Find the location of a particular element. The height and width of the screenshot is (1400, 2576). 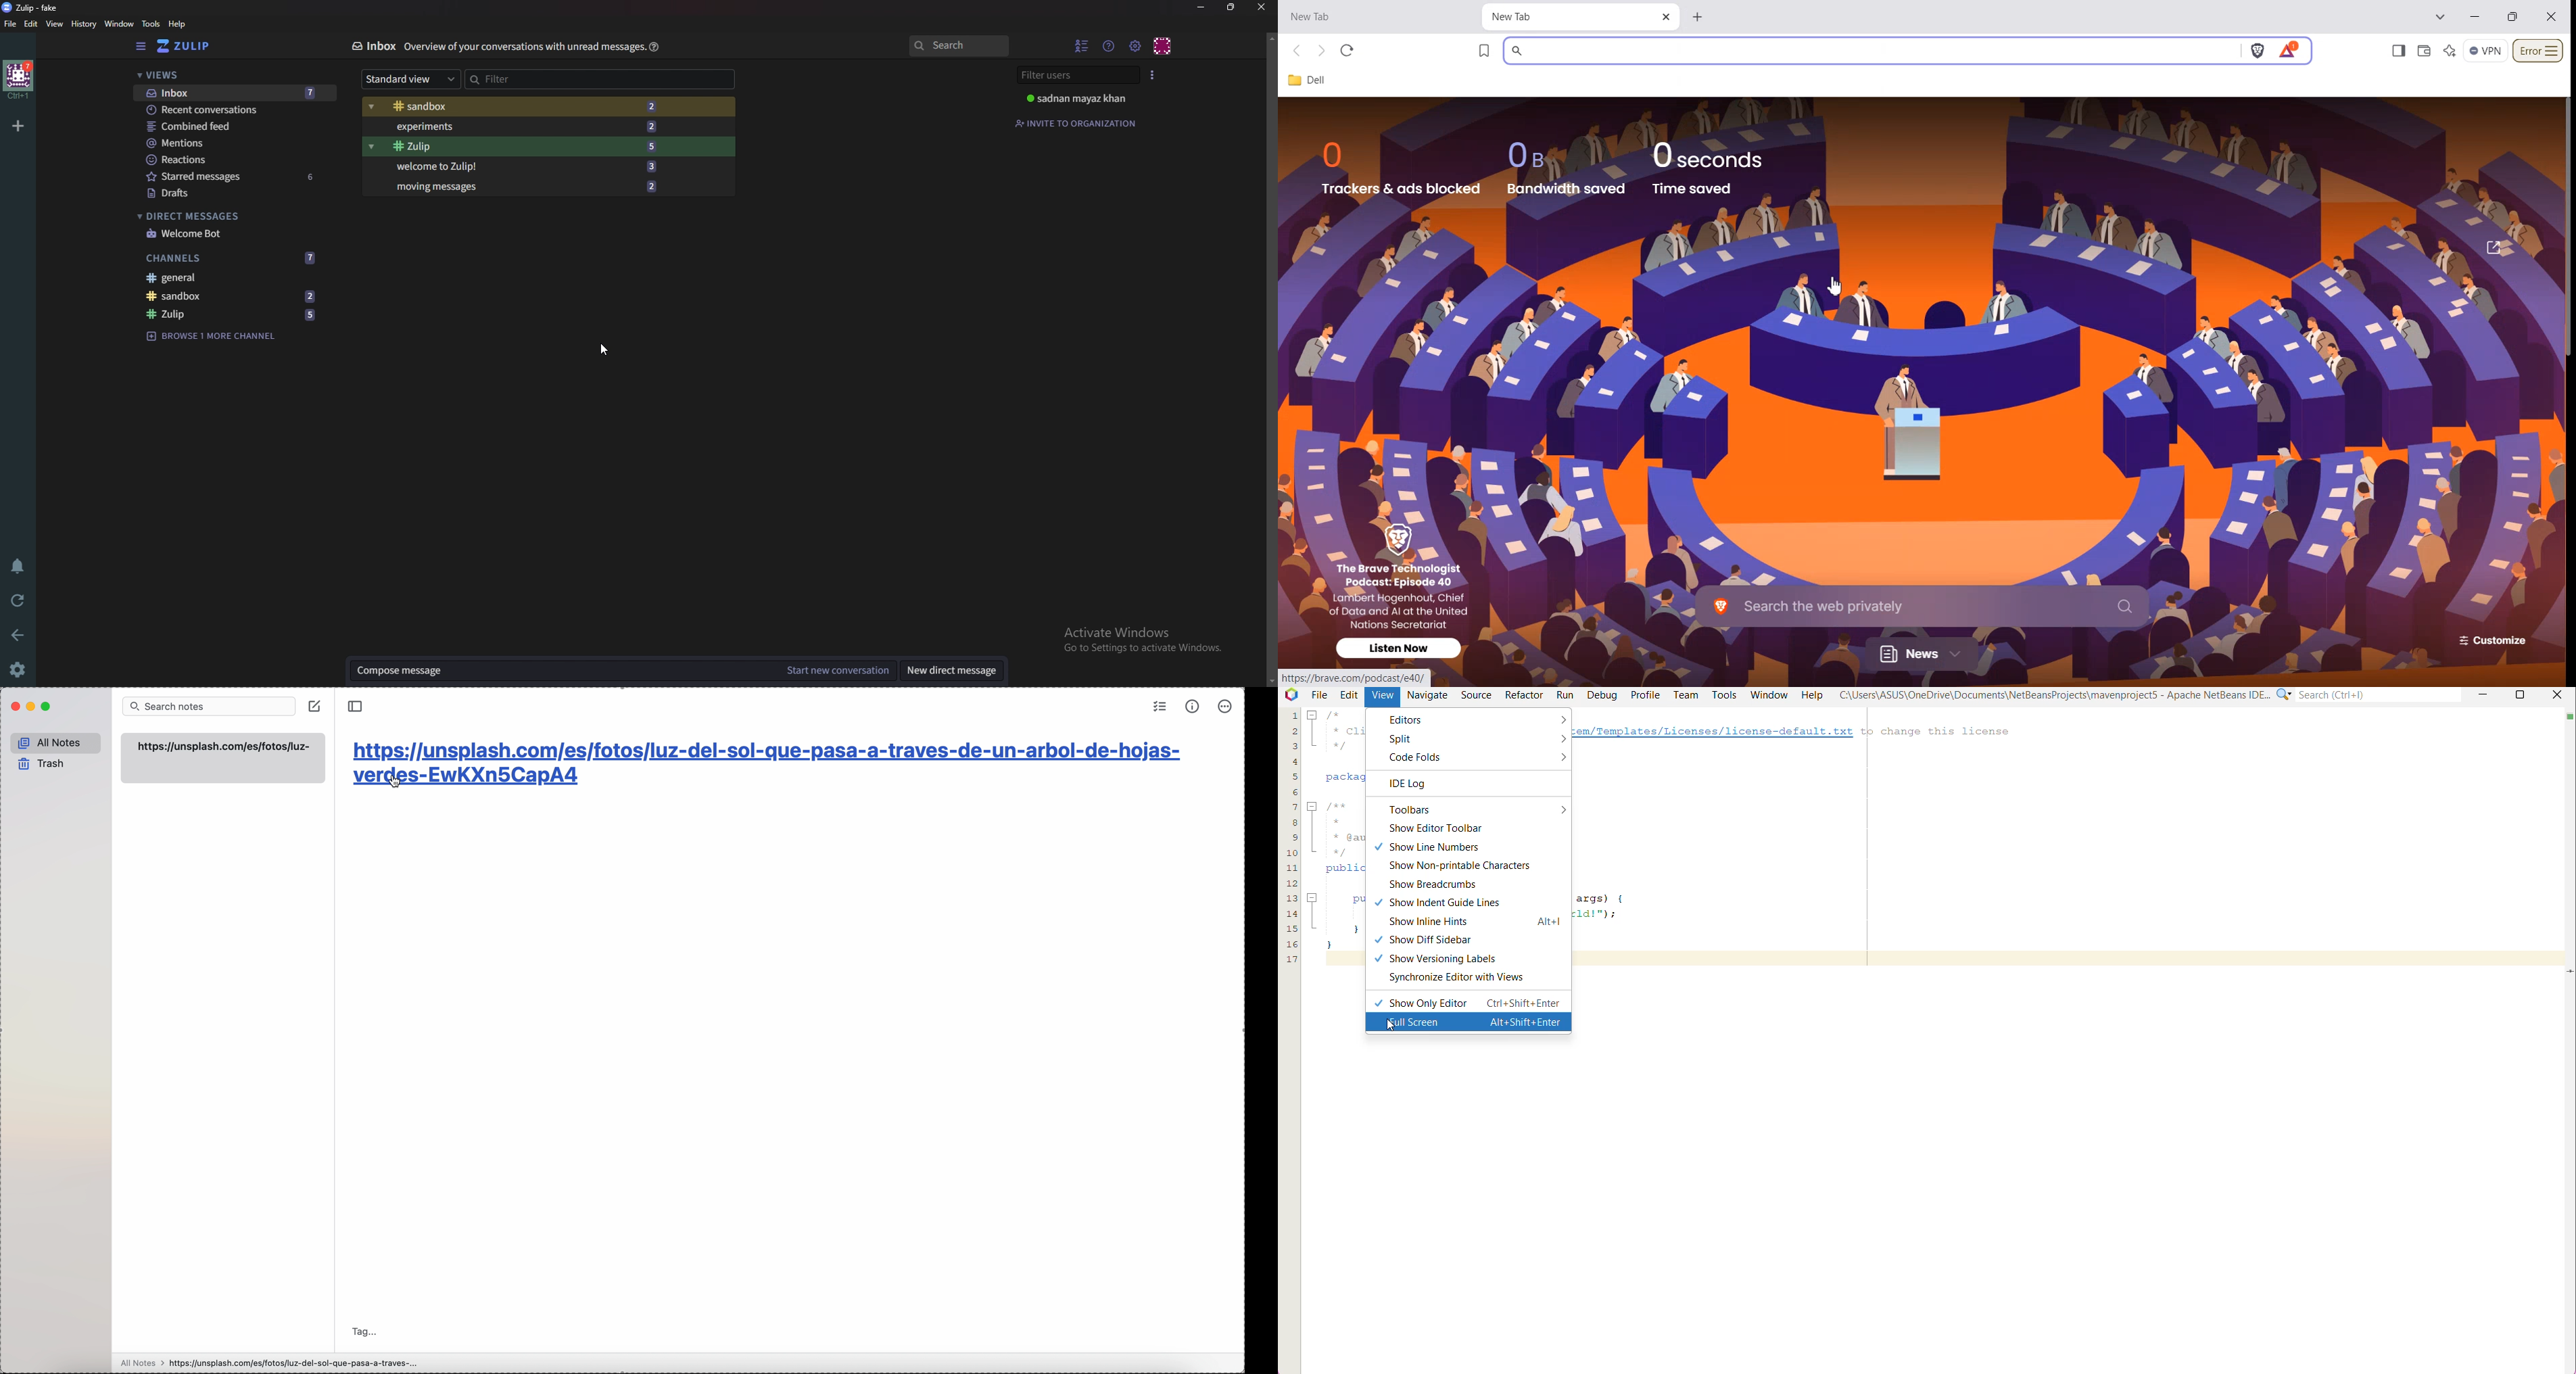

Moving messages is located at coordinates (525, 186).